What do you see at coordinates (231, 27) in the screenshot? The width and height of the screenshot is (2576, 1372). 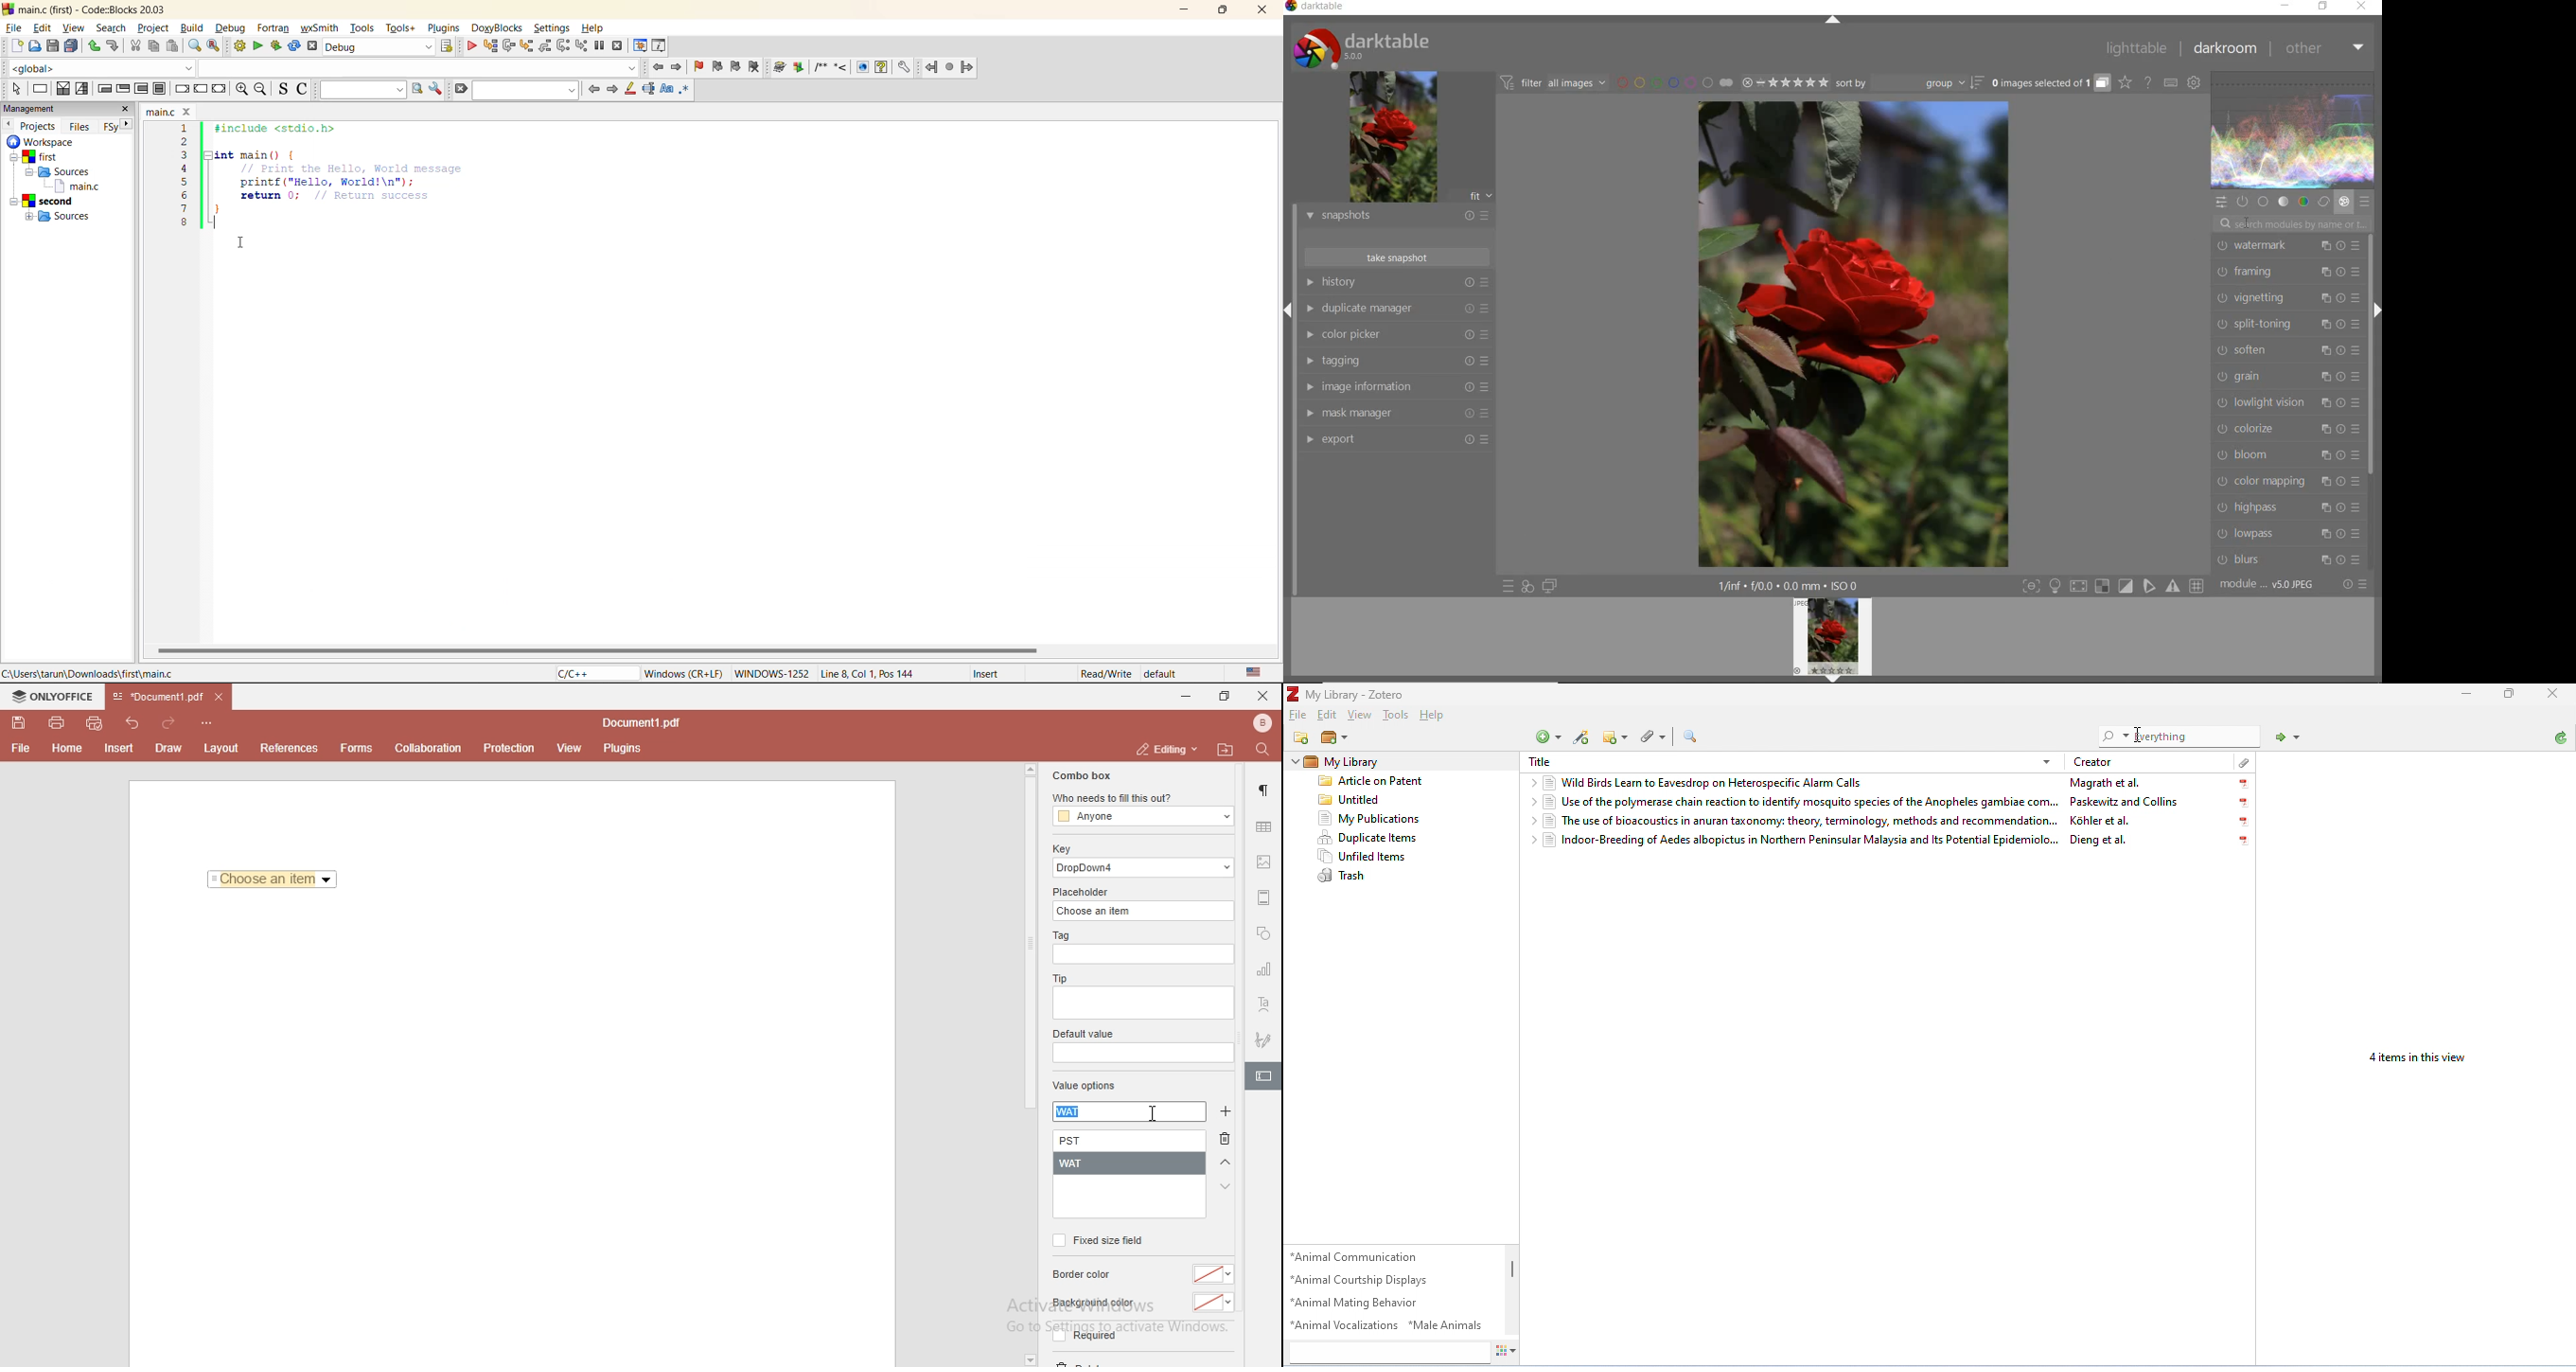 I see `debug` at bounding box center [231, 27].